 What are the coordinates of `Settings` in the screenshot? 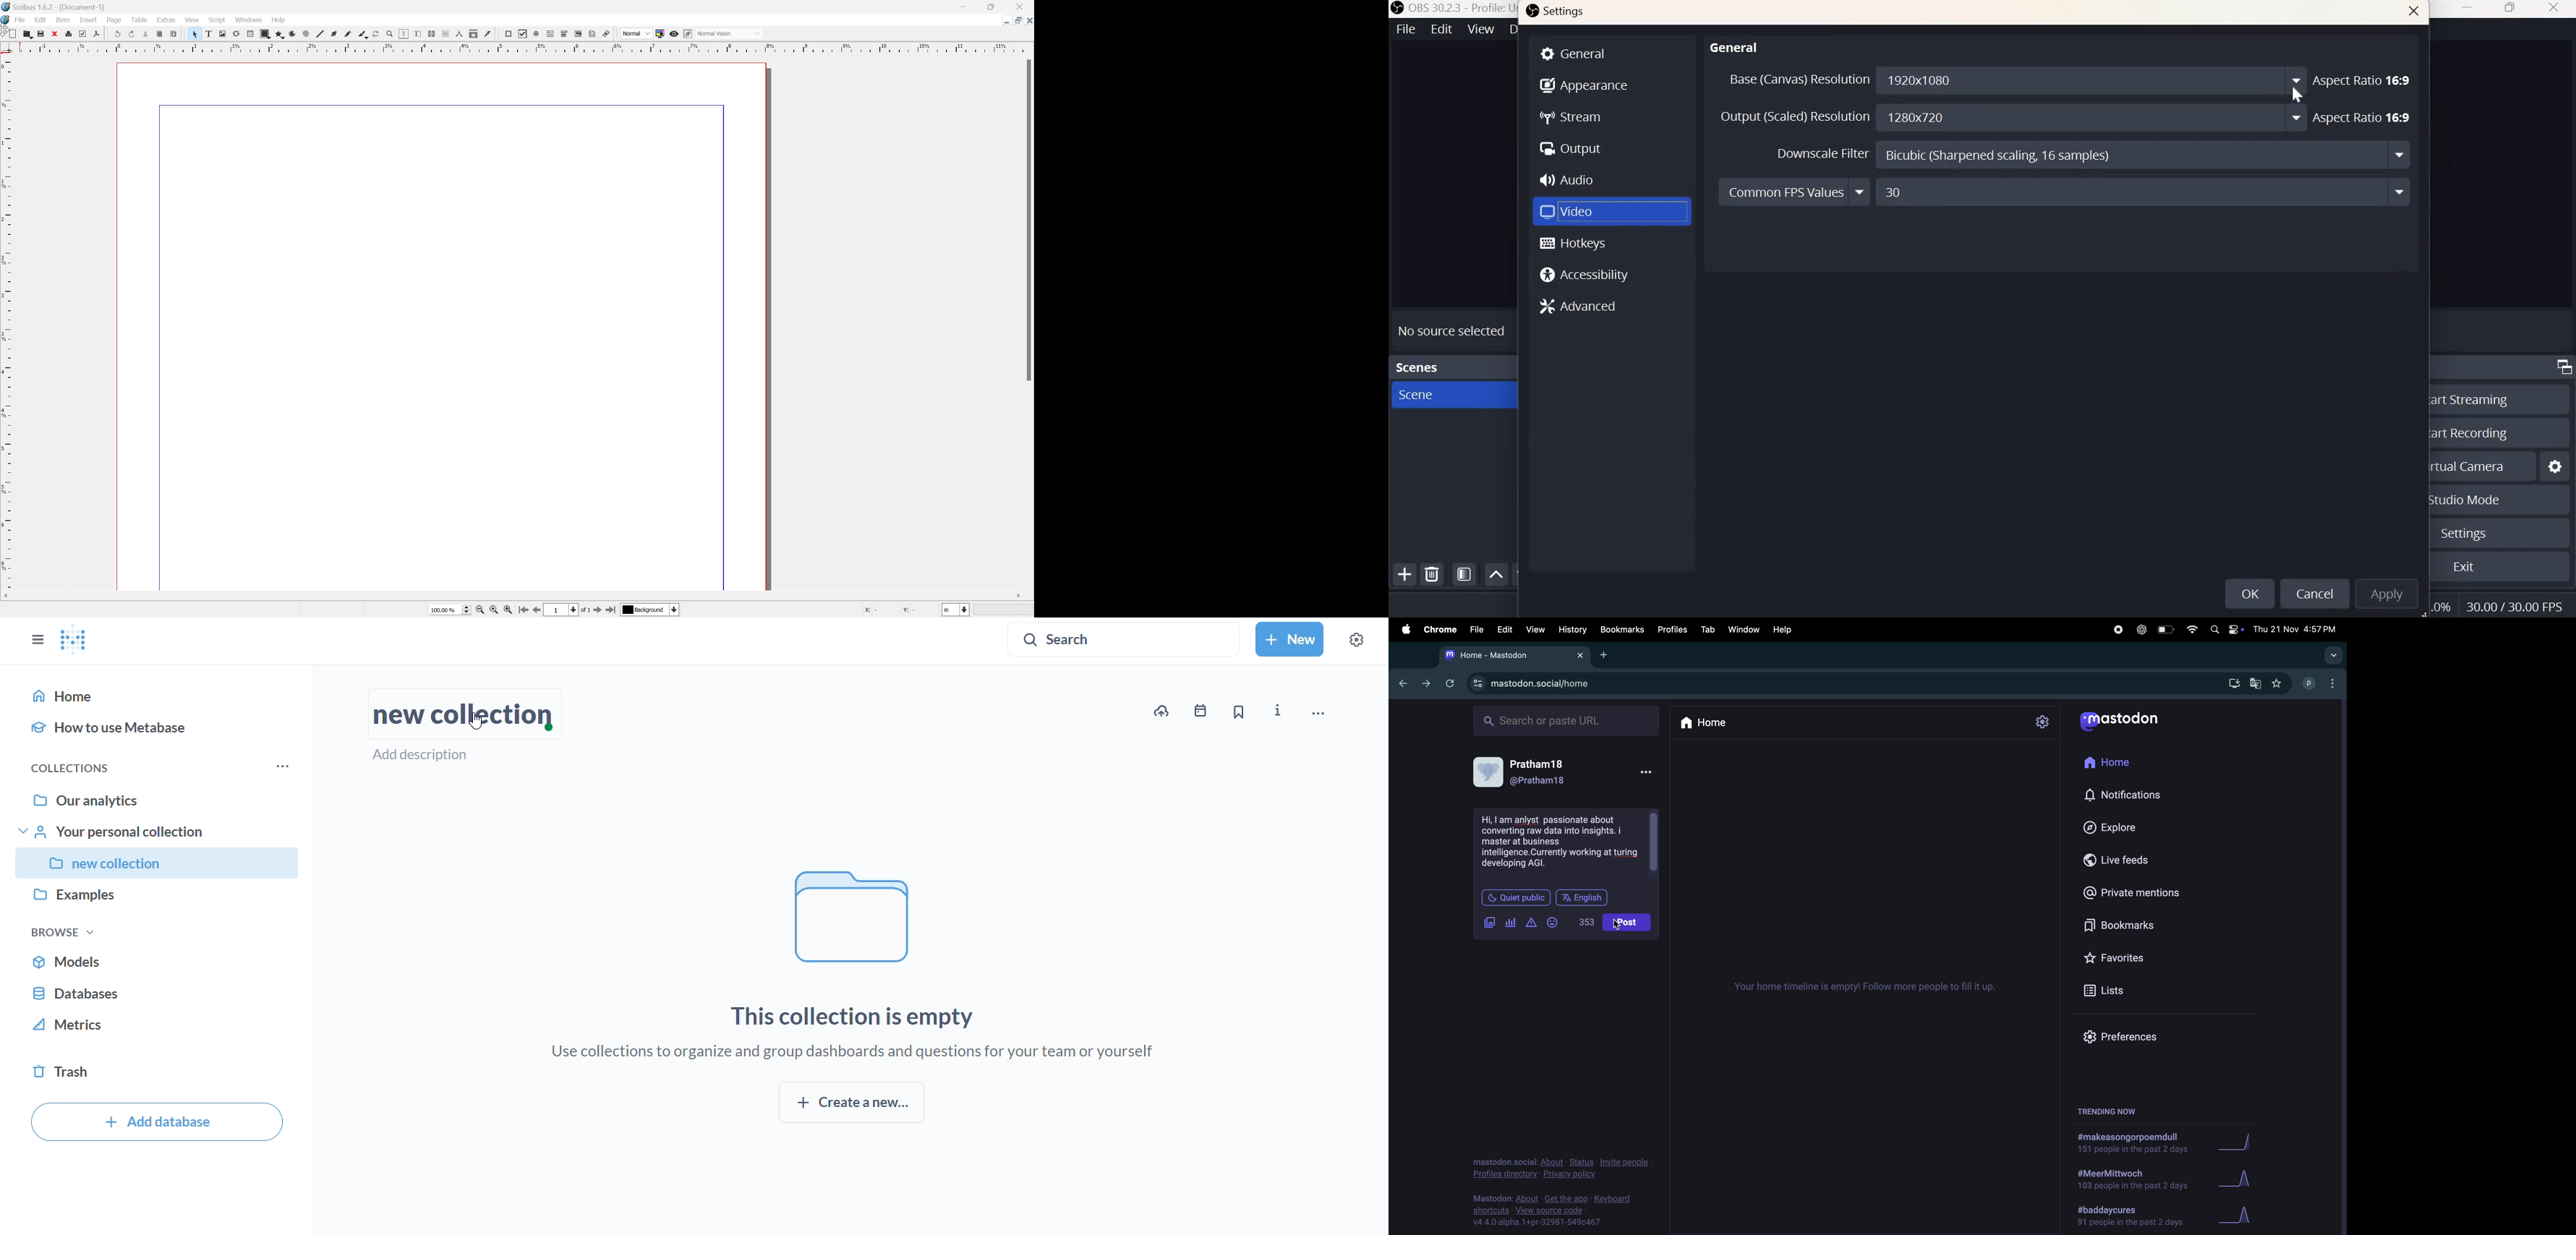 It's located at (2462, 534).